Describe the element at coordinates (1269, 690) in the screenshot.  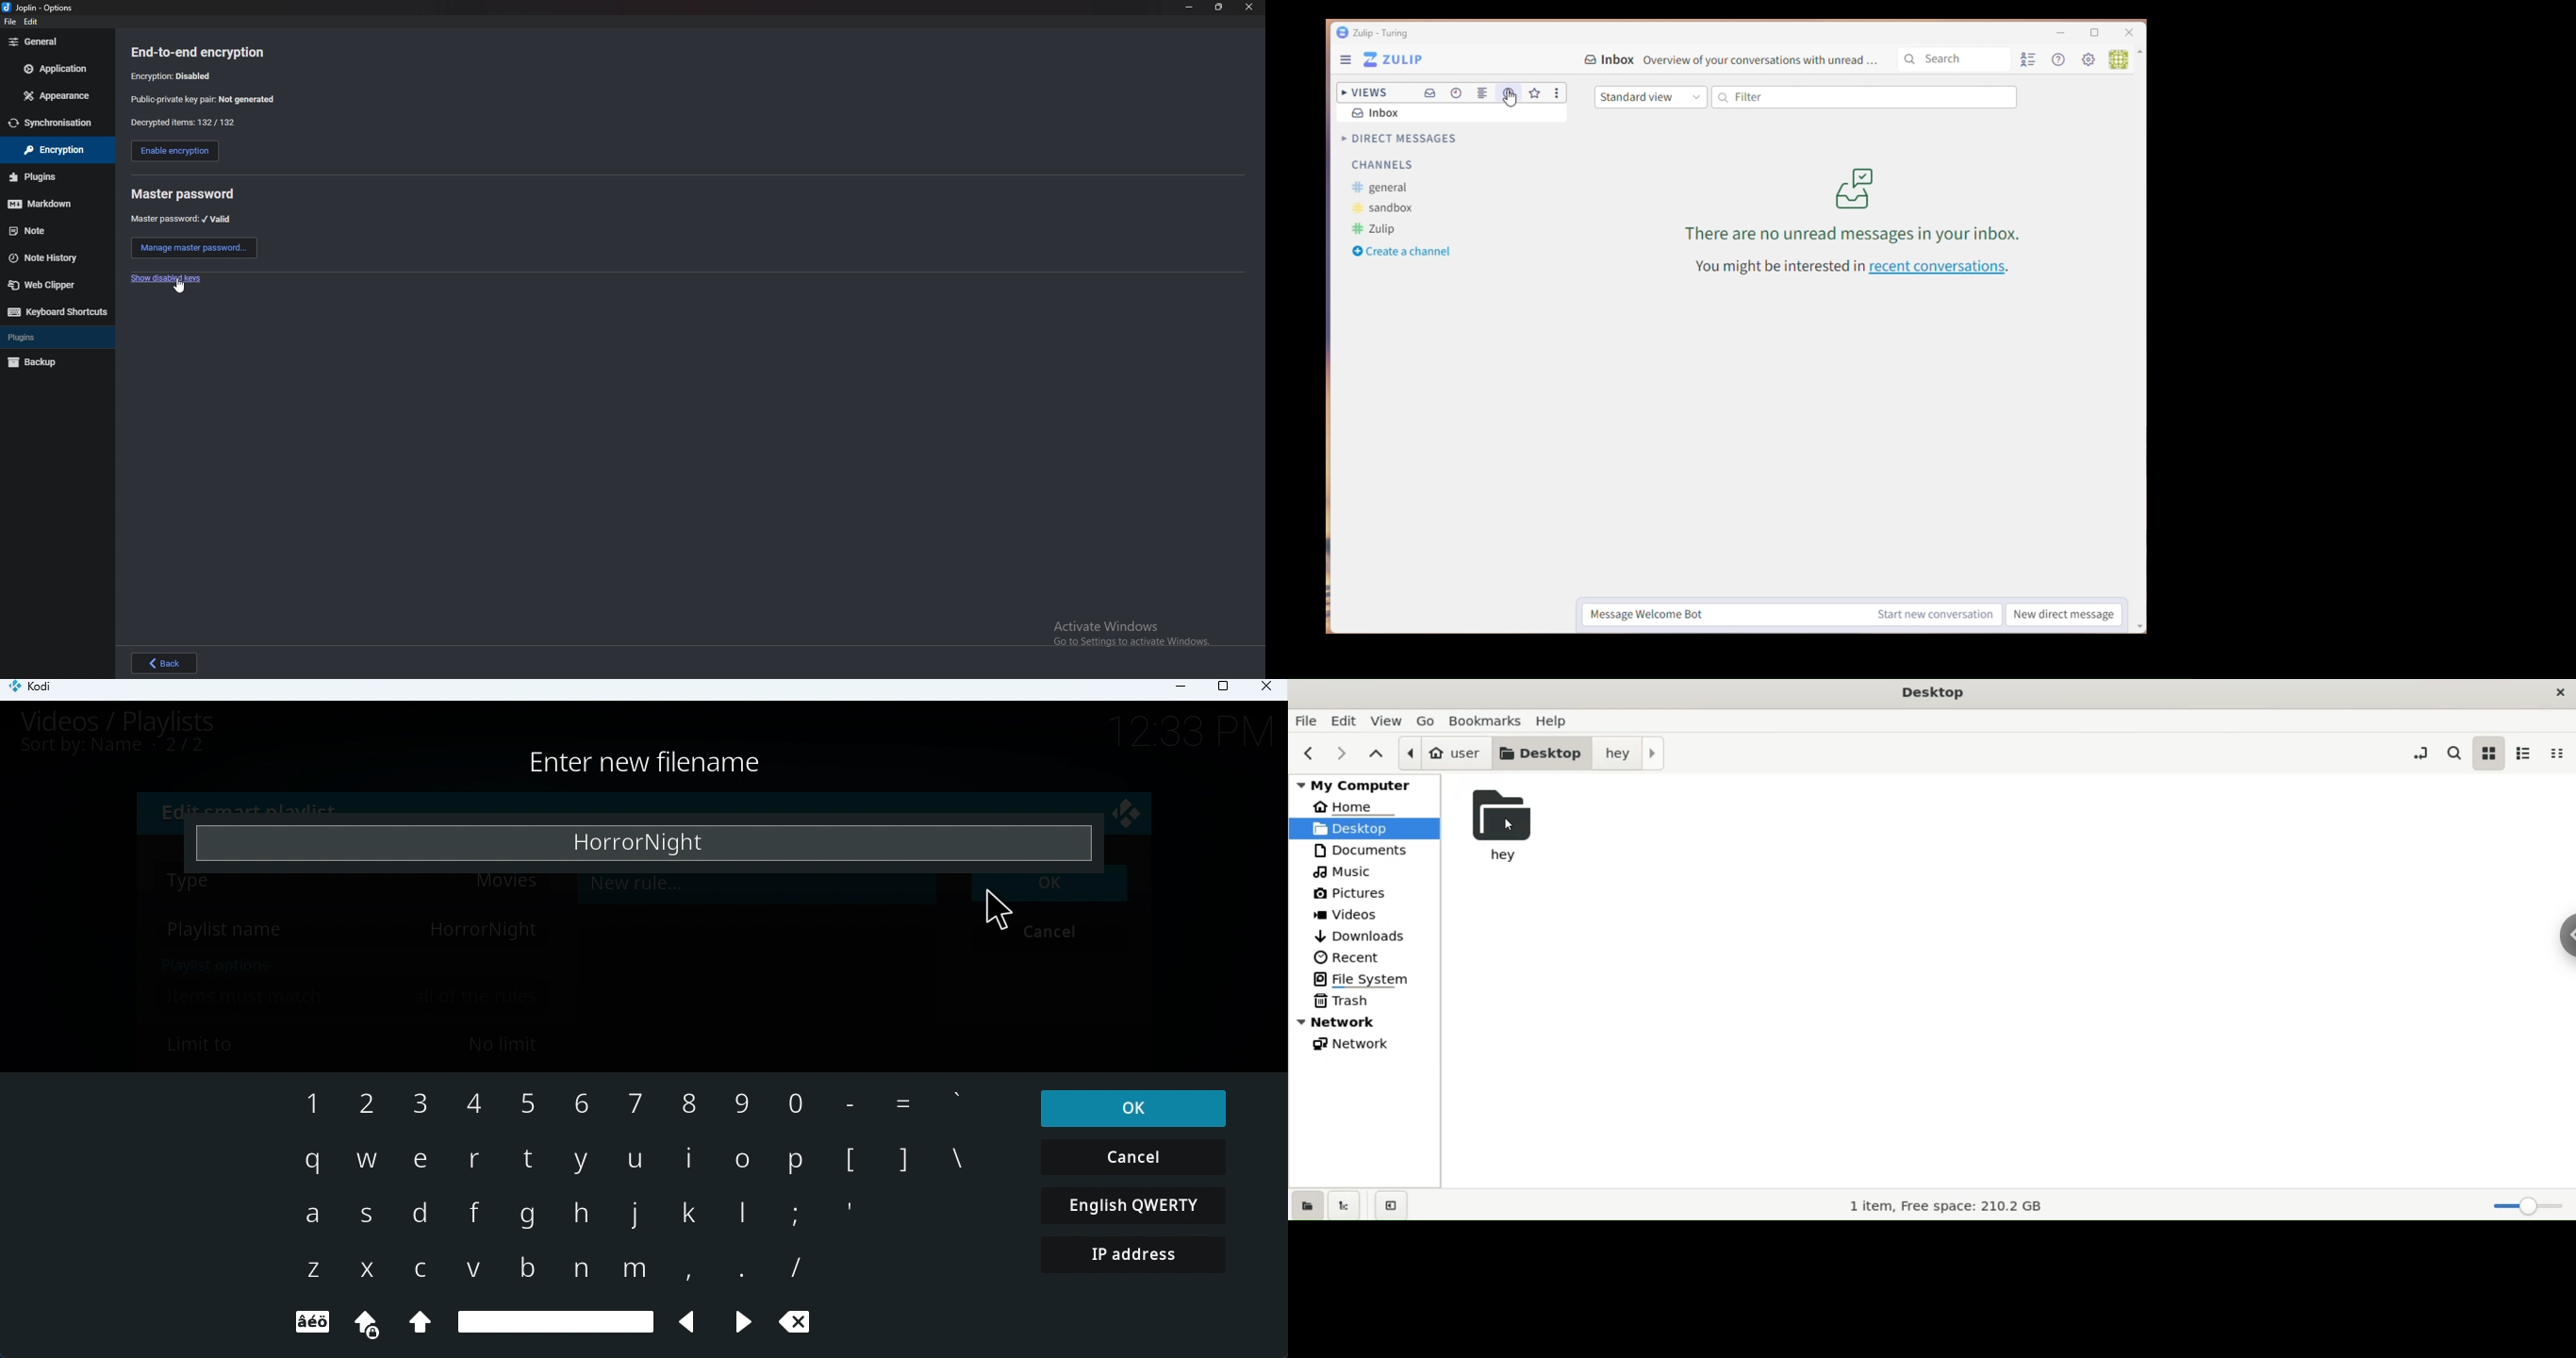
I see `Close` at that location.